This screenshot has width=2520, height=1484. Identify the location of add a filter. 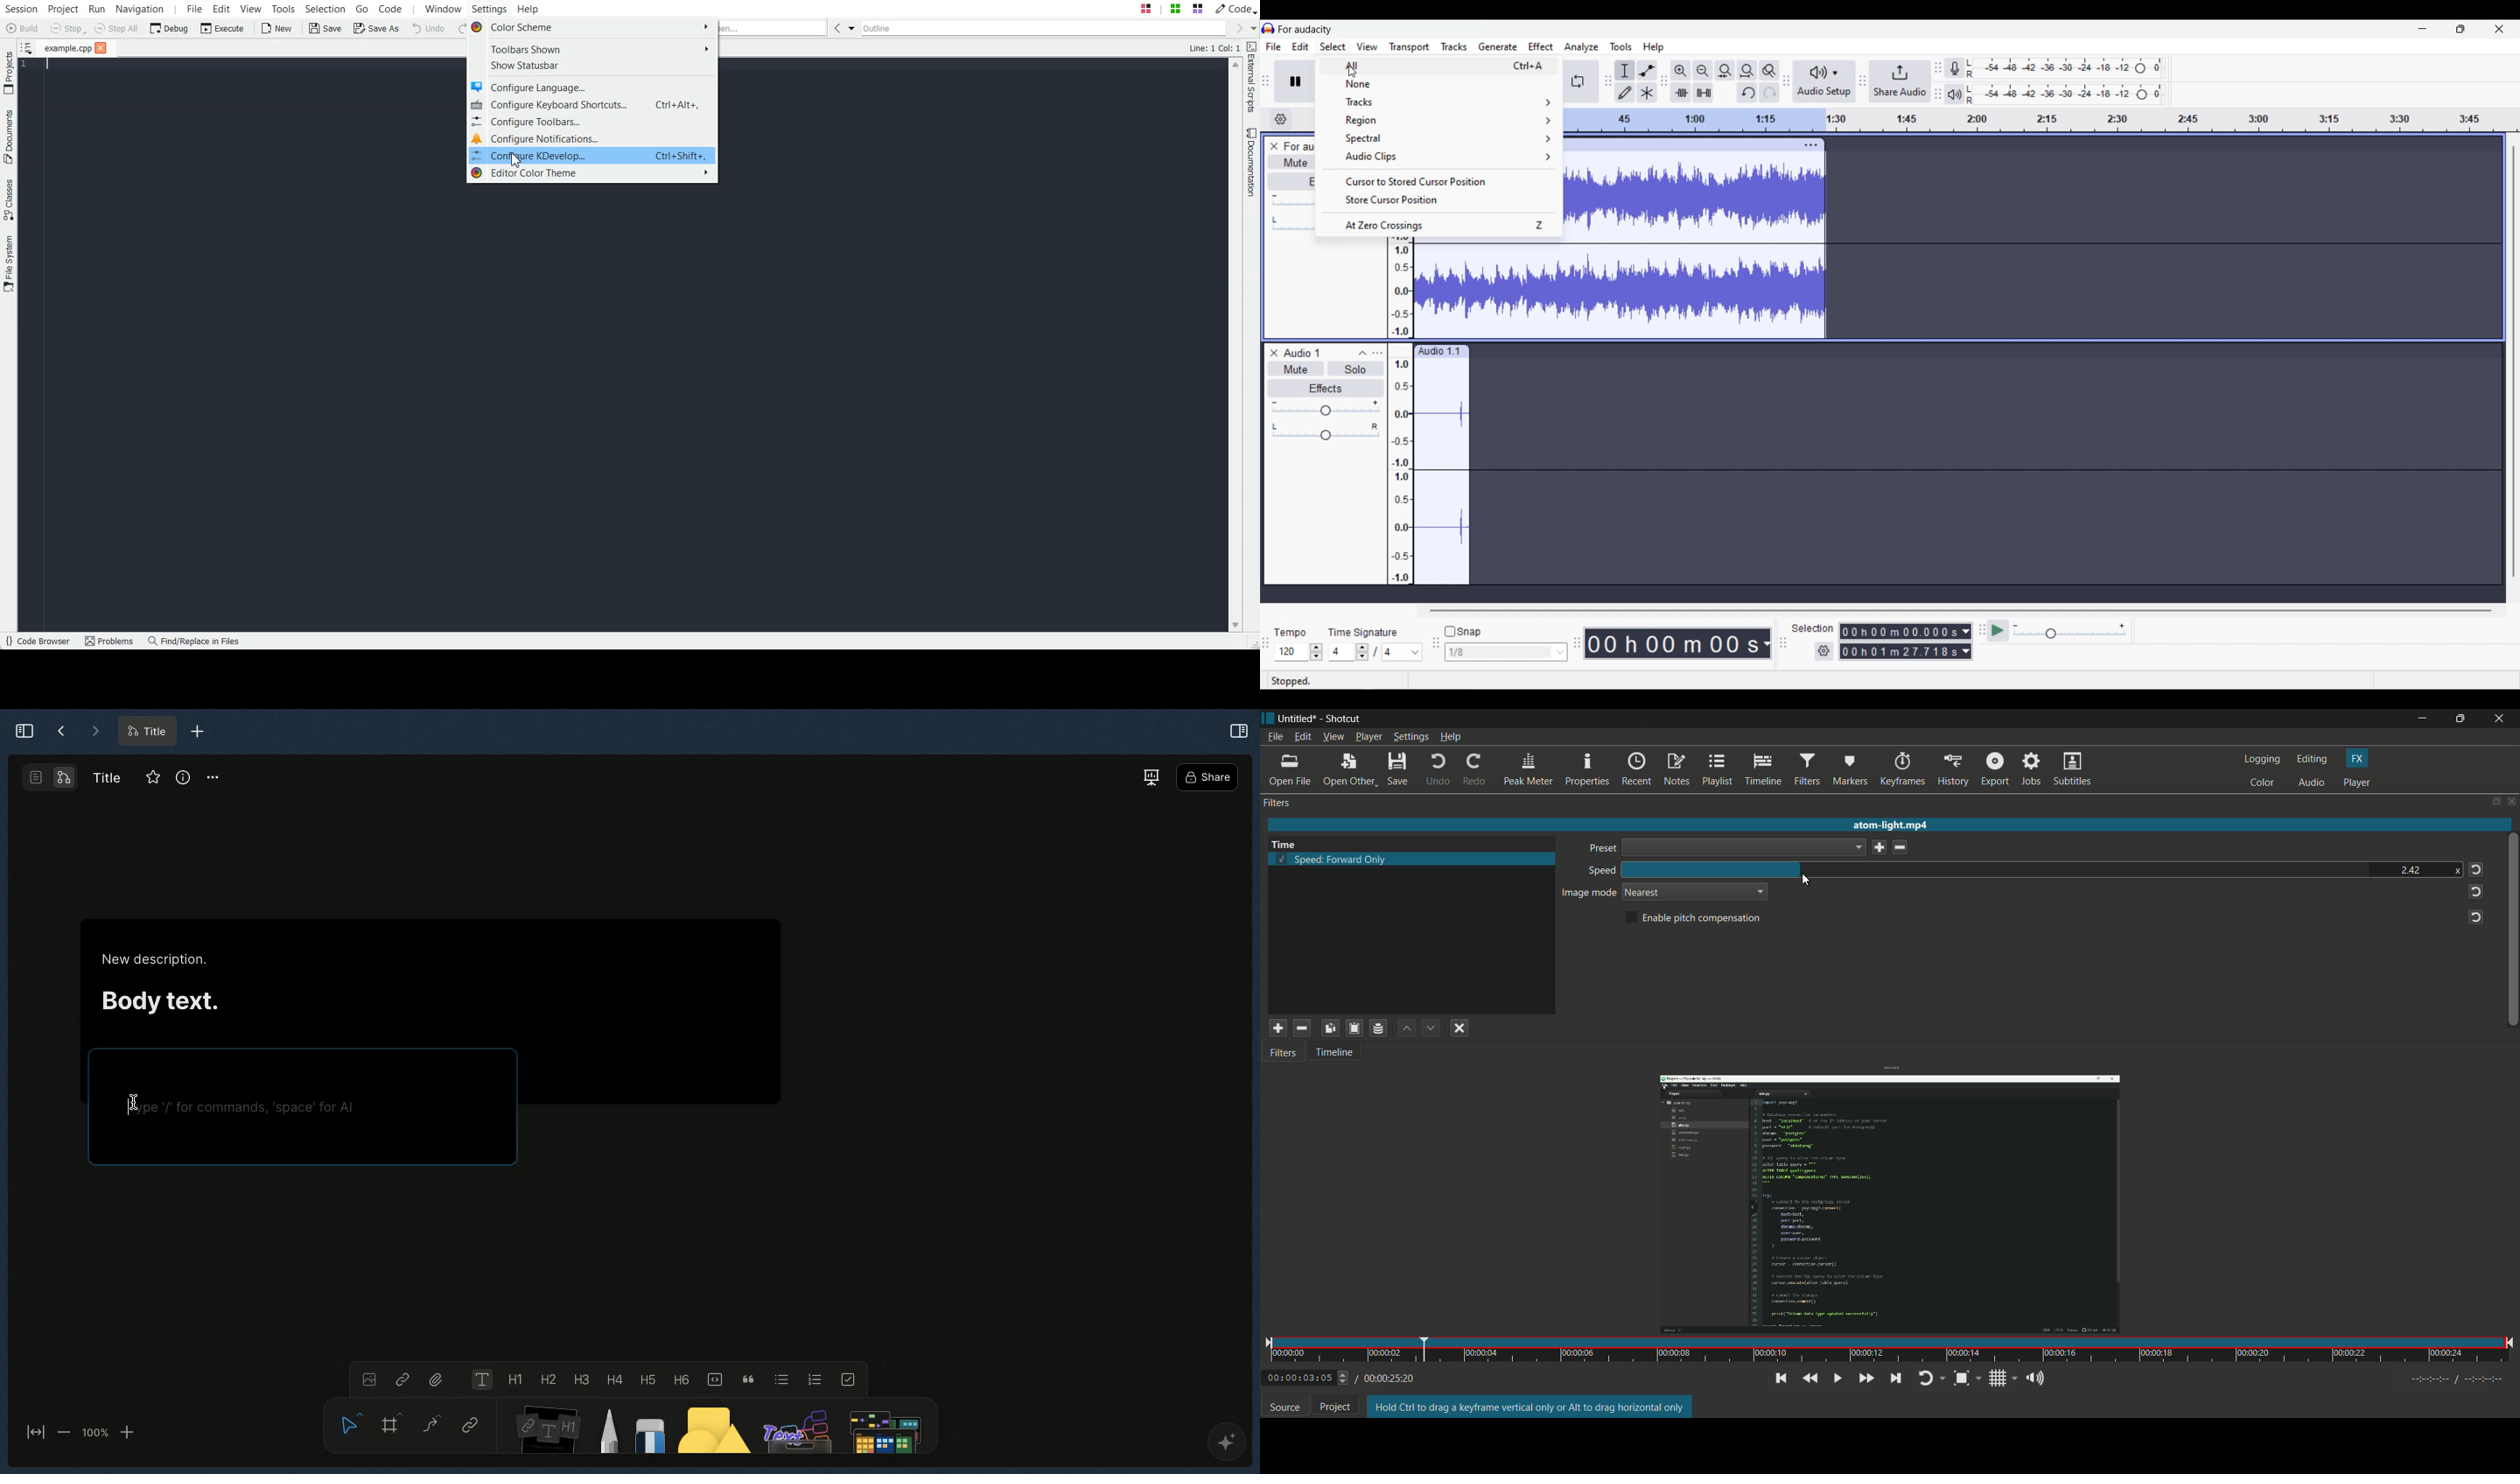
(1276, 1029).